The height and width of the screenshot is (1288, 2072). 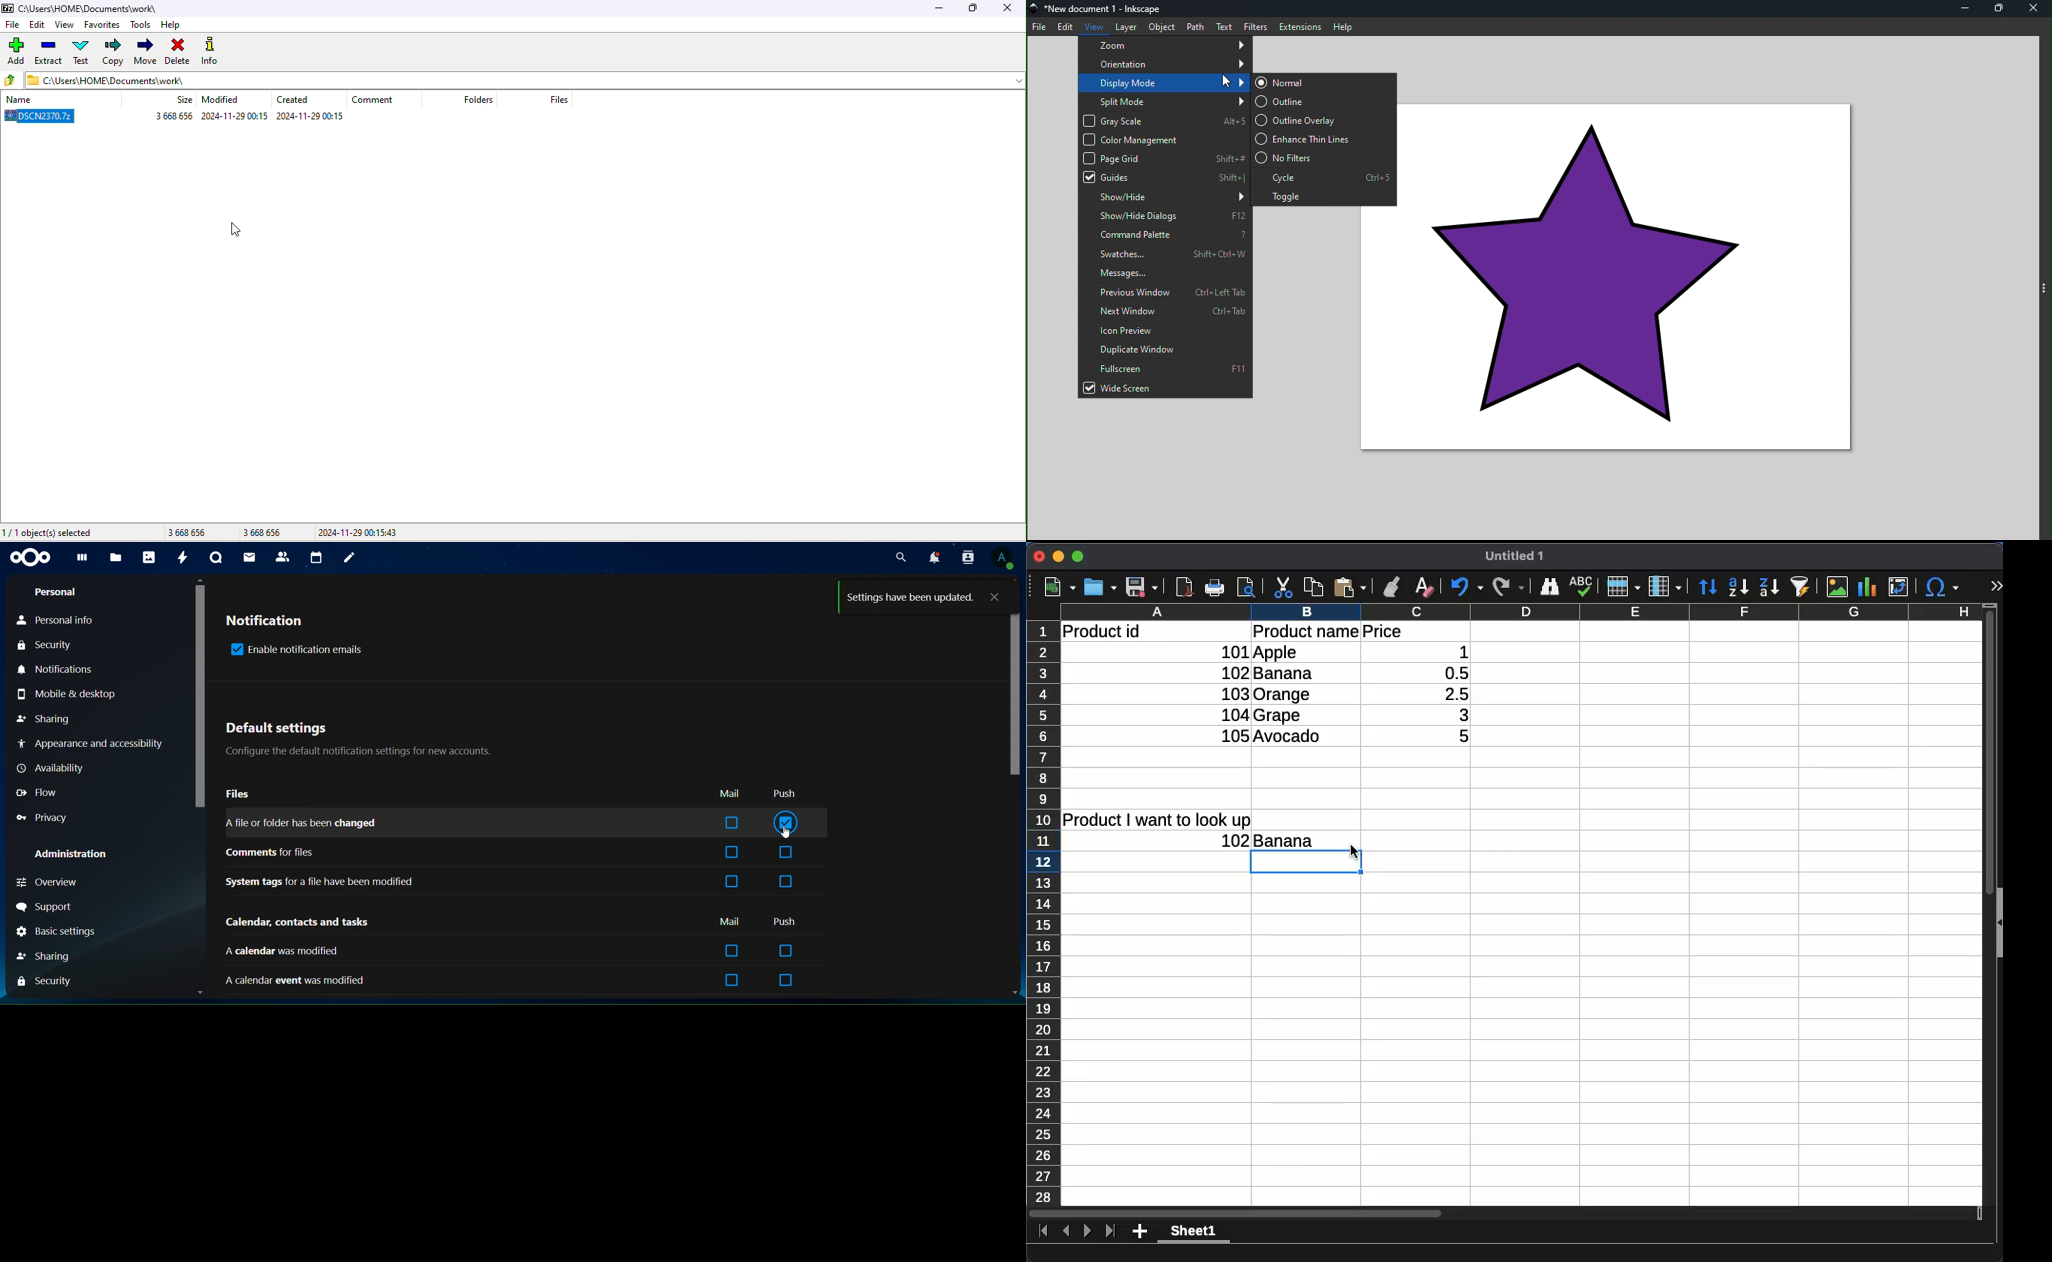 I want to click on maximize, so click(x=973, y=9).